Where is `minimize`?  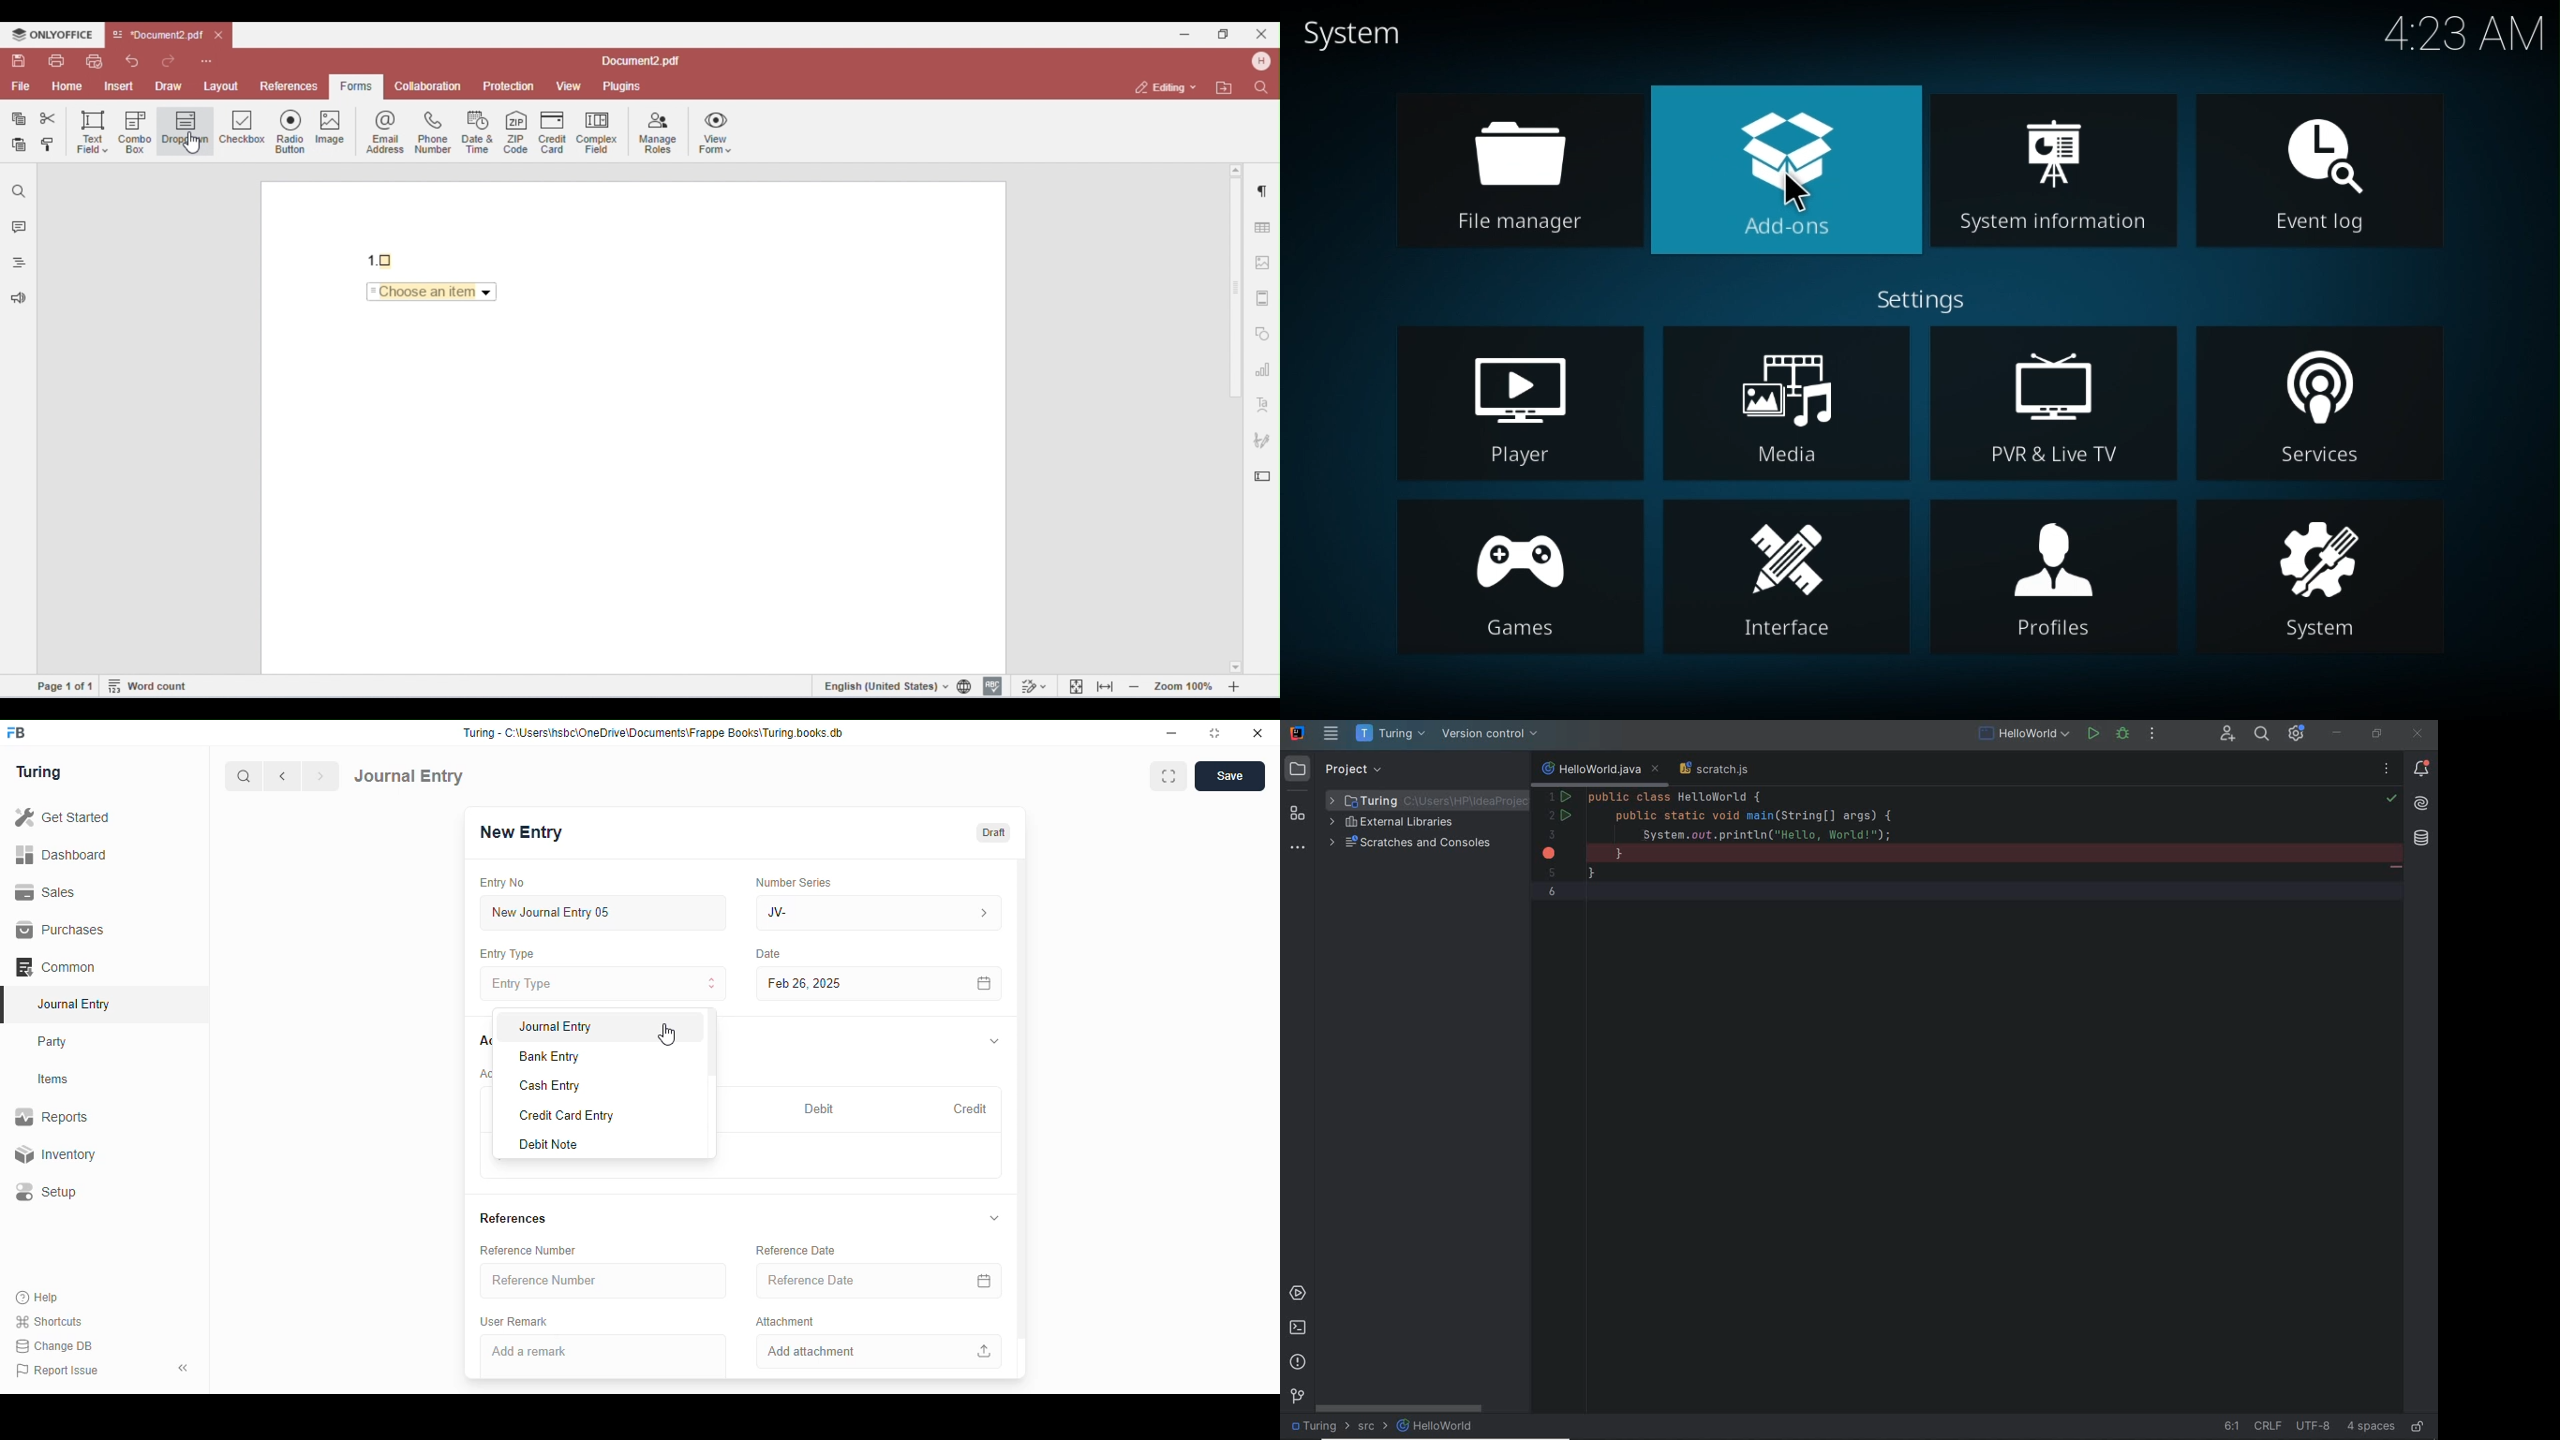 minimize is located at coordinates (1172, 733).